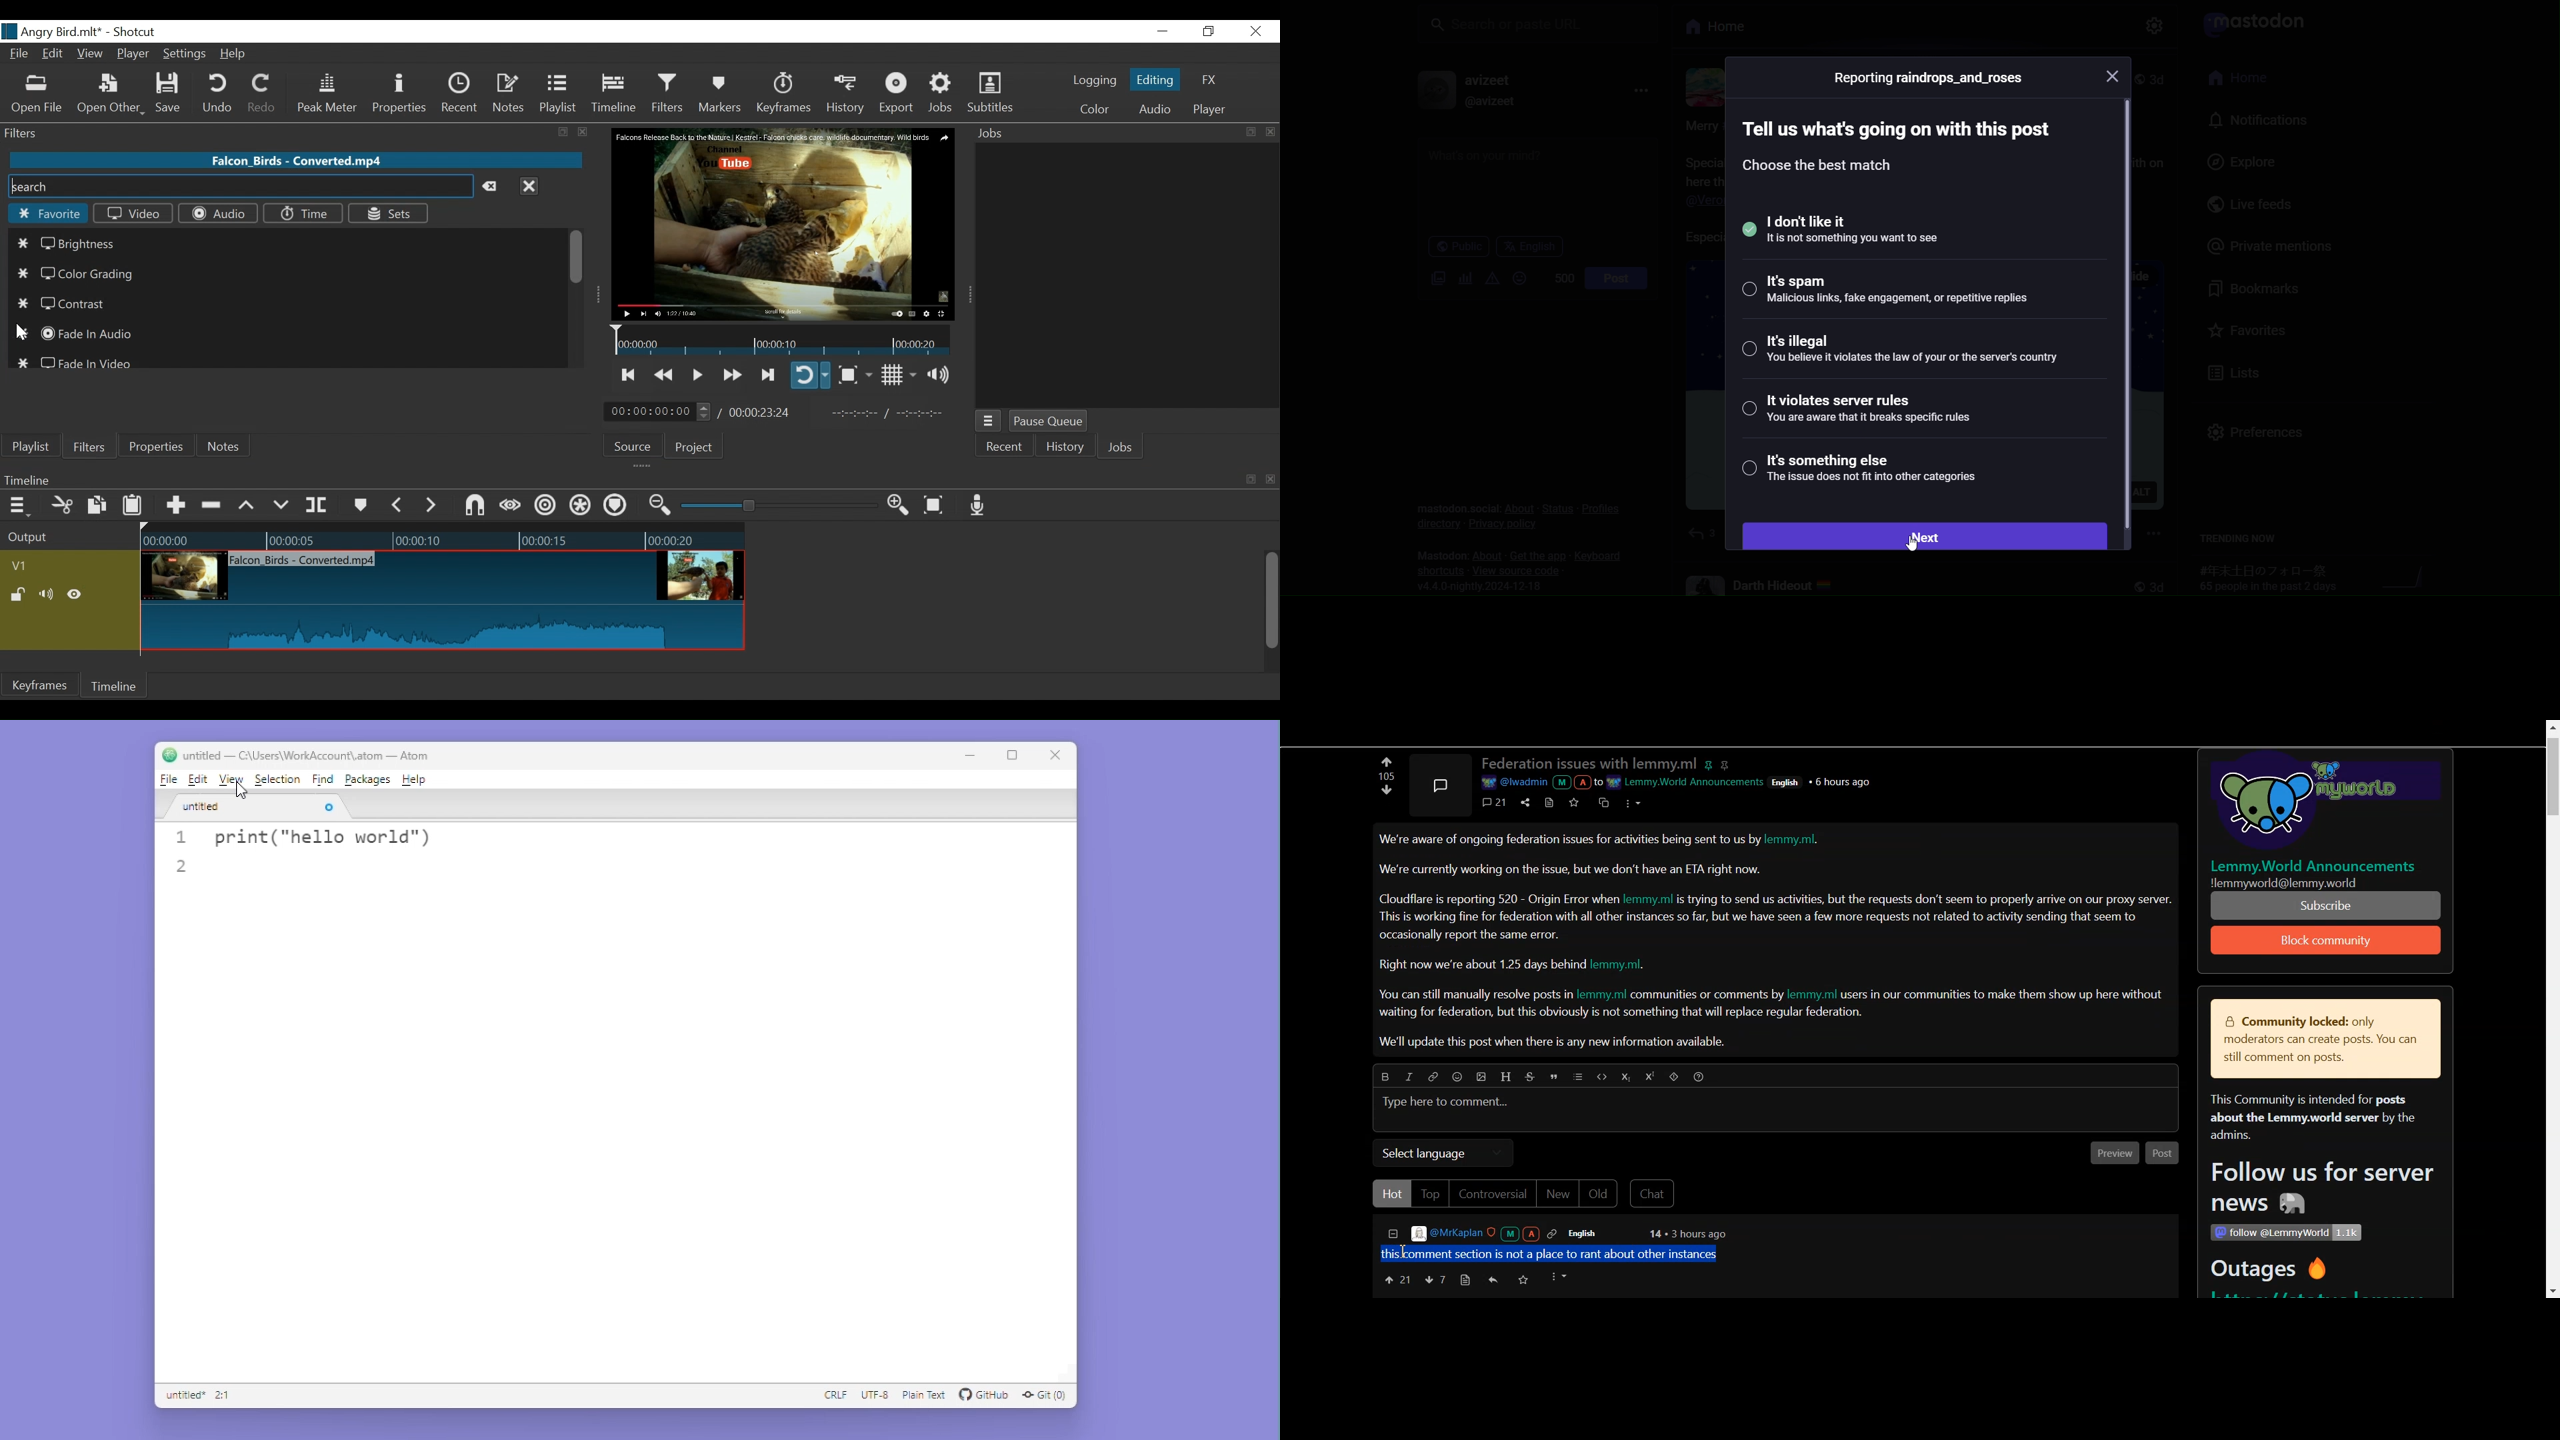 This screenshot has width=2576, height=1456. I want to click on Sets, so click(387, 213).